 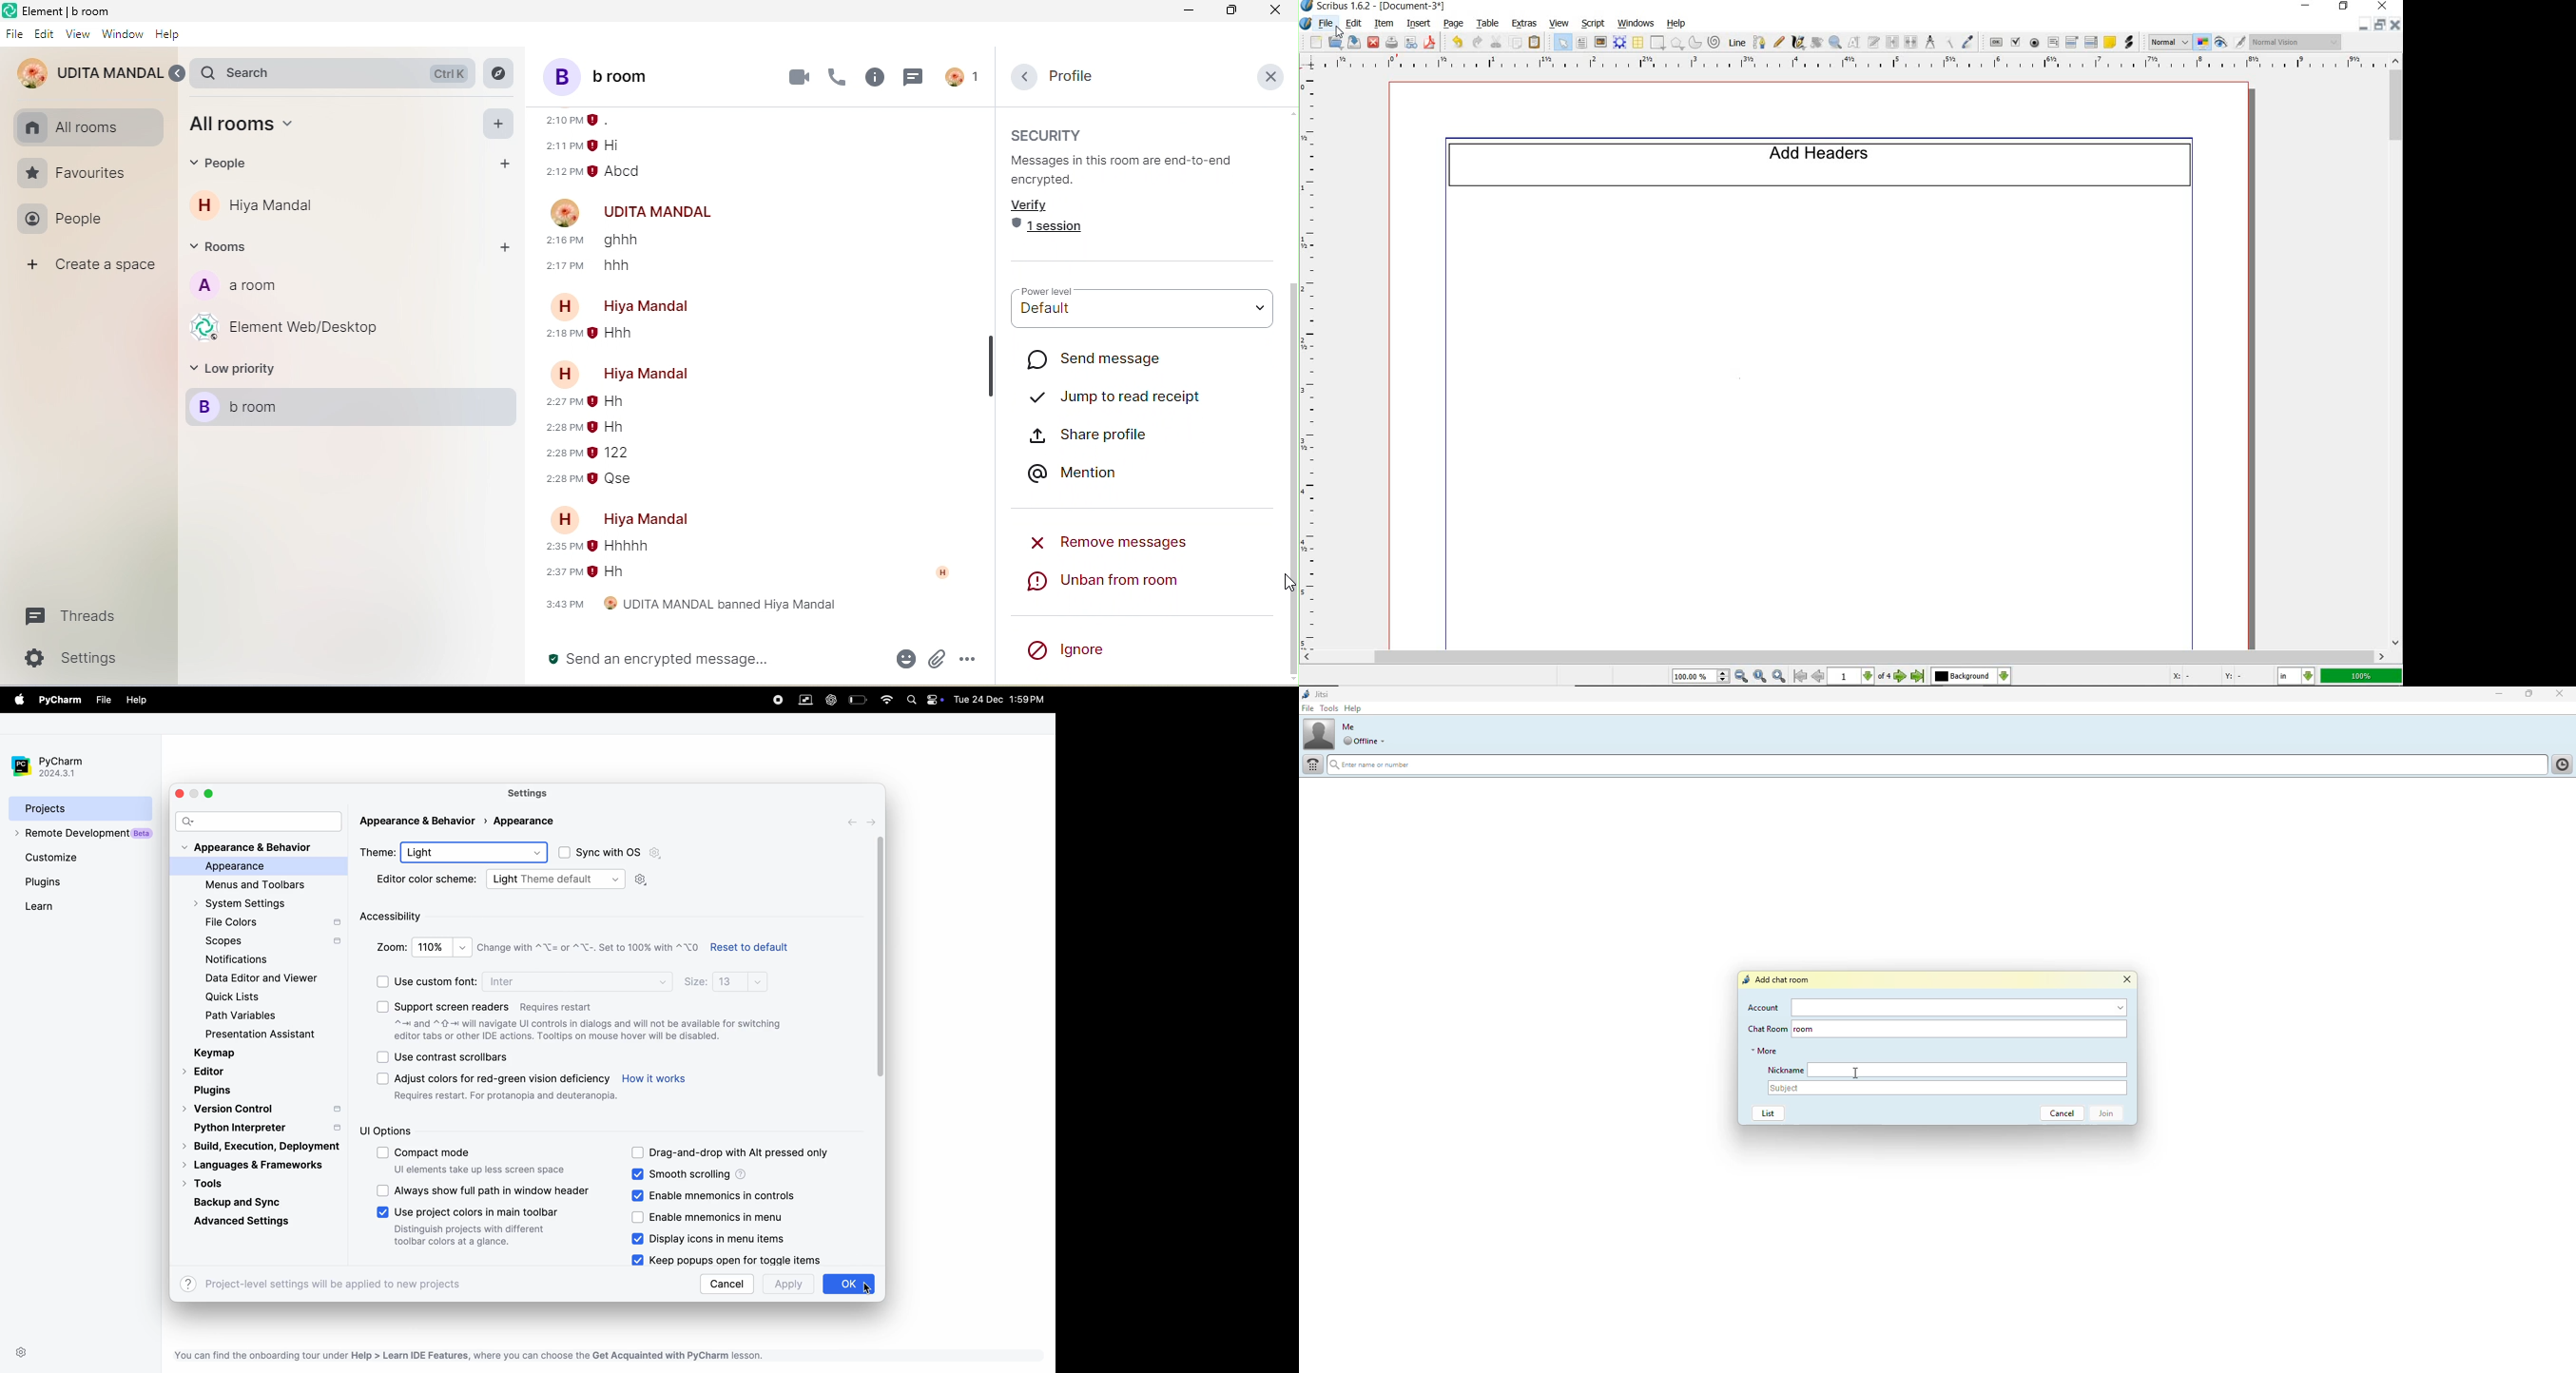 What do you see at coordinates (1053, 134) in the screenshot?
I see `security` at bounding box center [1053, 134].